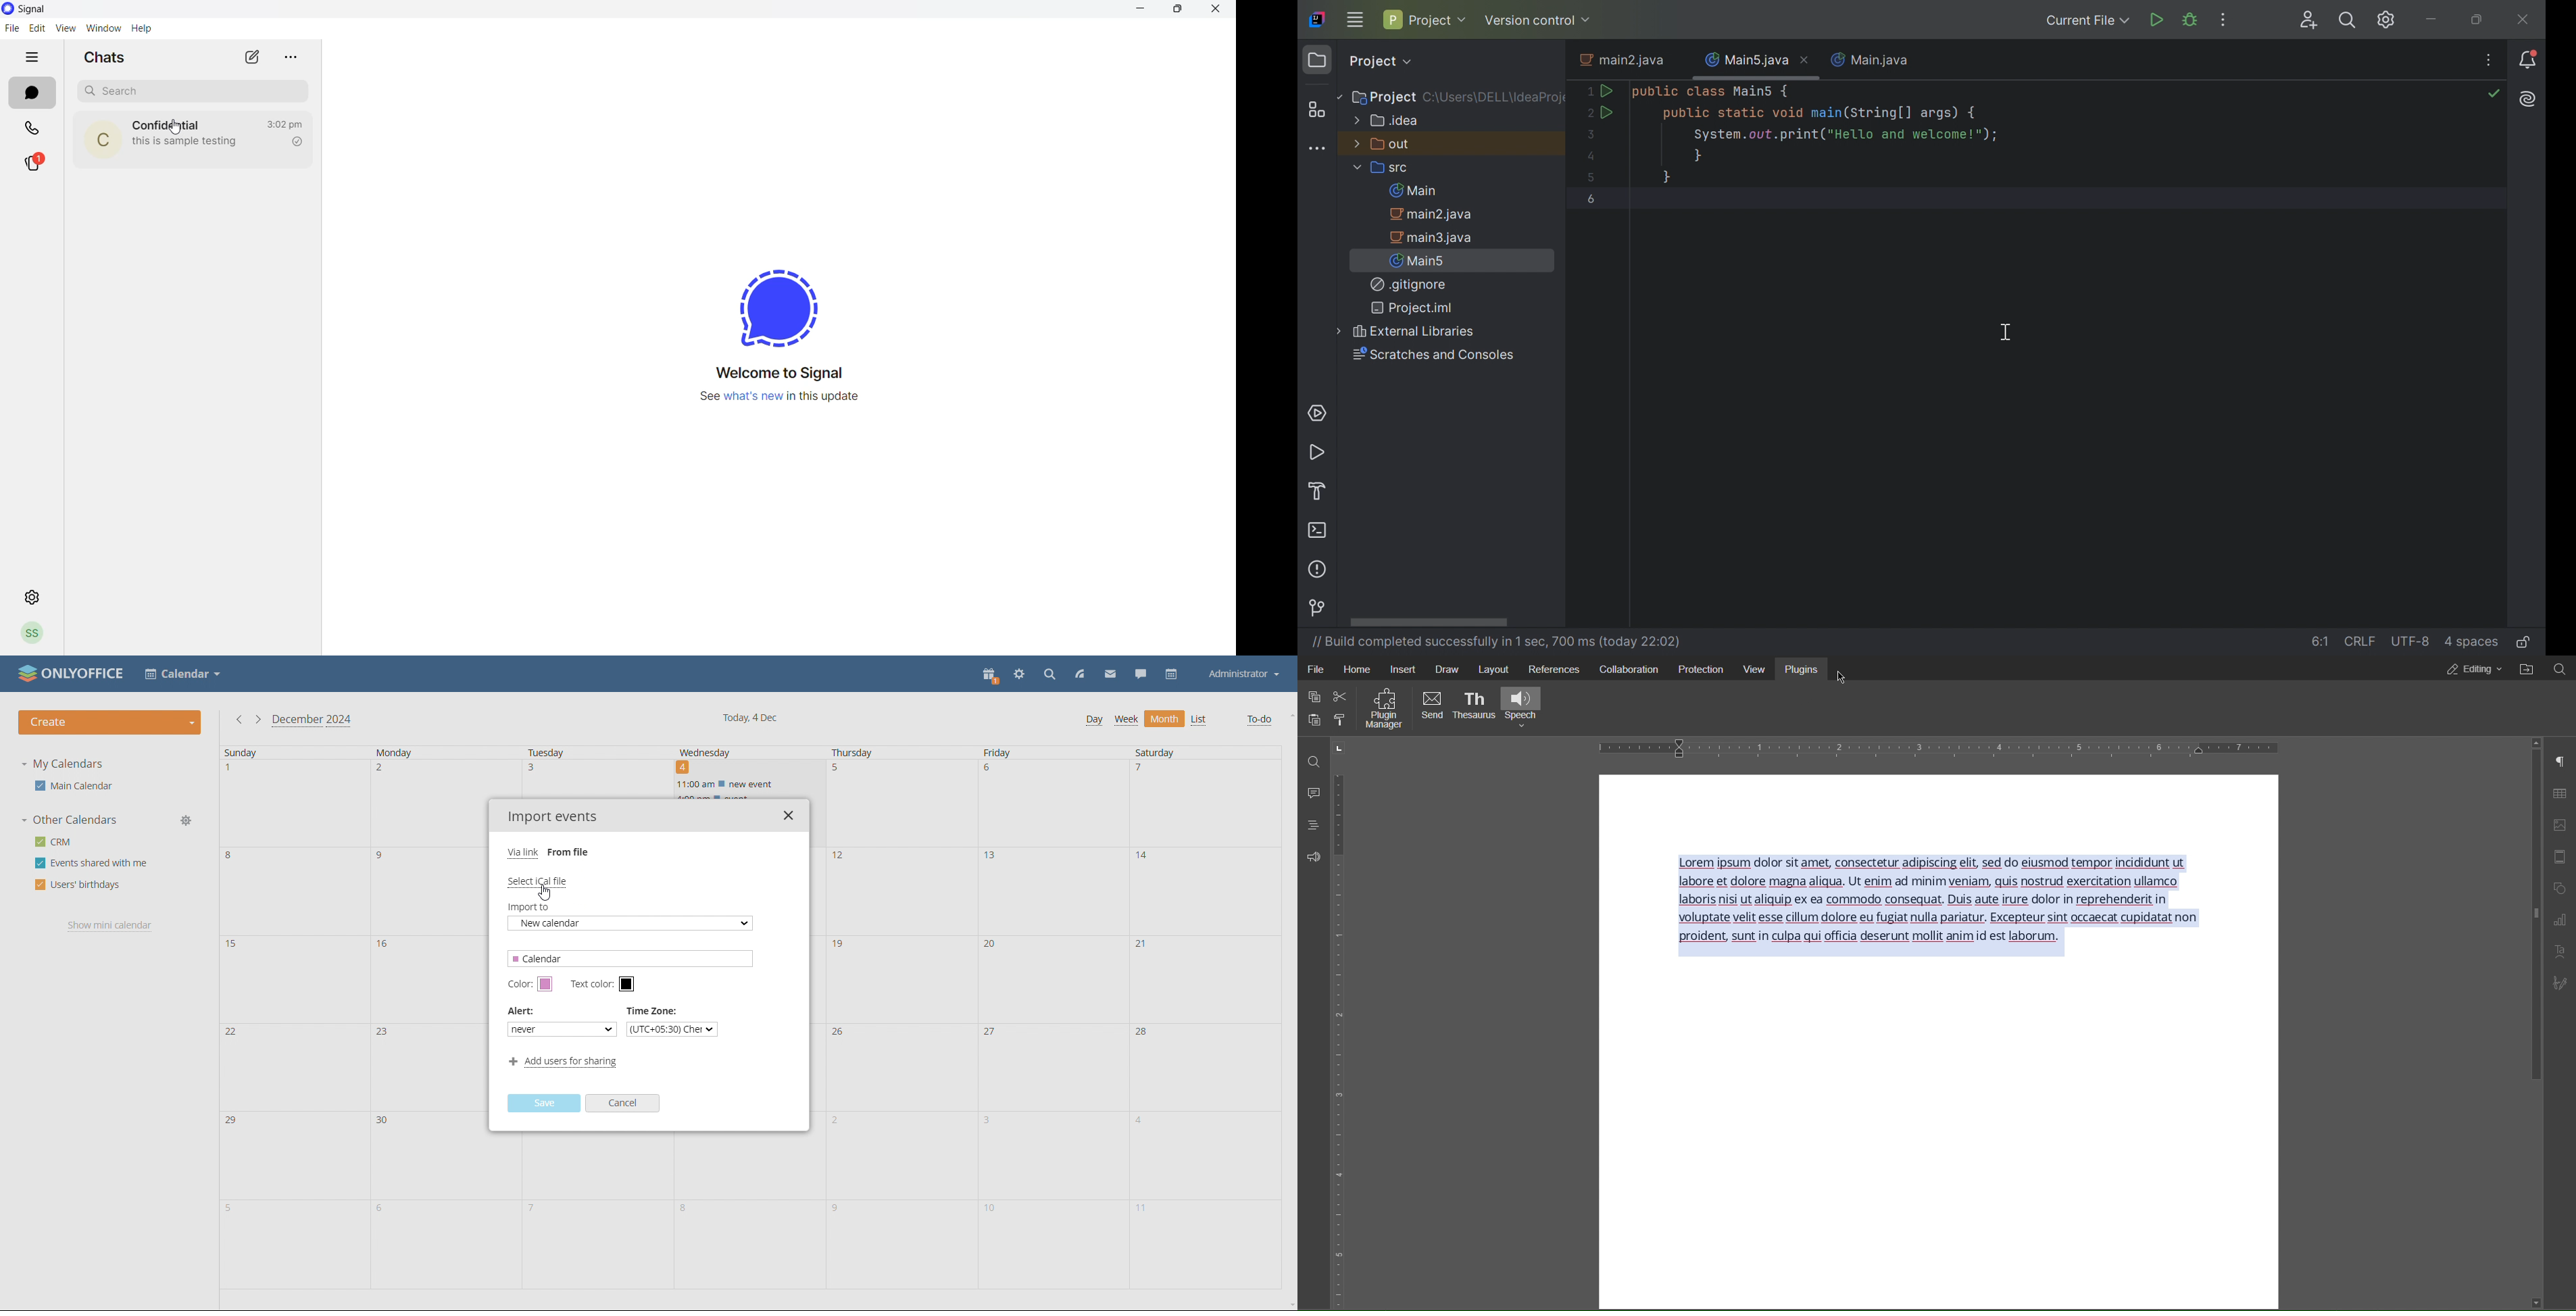 The width and height of the screenshot is (2576, 1316). I want to click on More Actions, so click(2221, 20).